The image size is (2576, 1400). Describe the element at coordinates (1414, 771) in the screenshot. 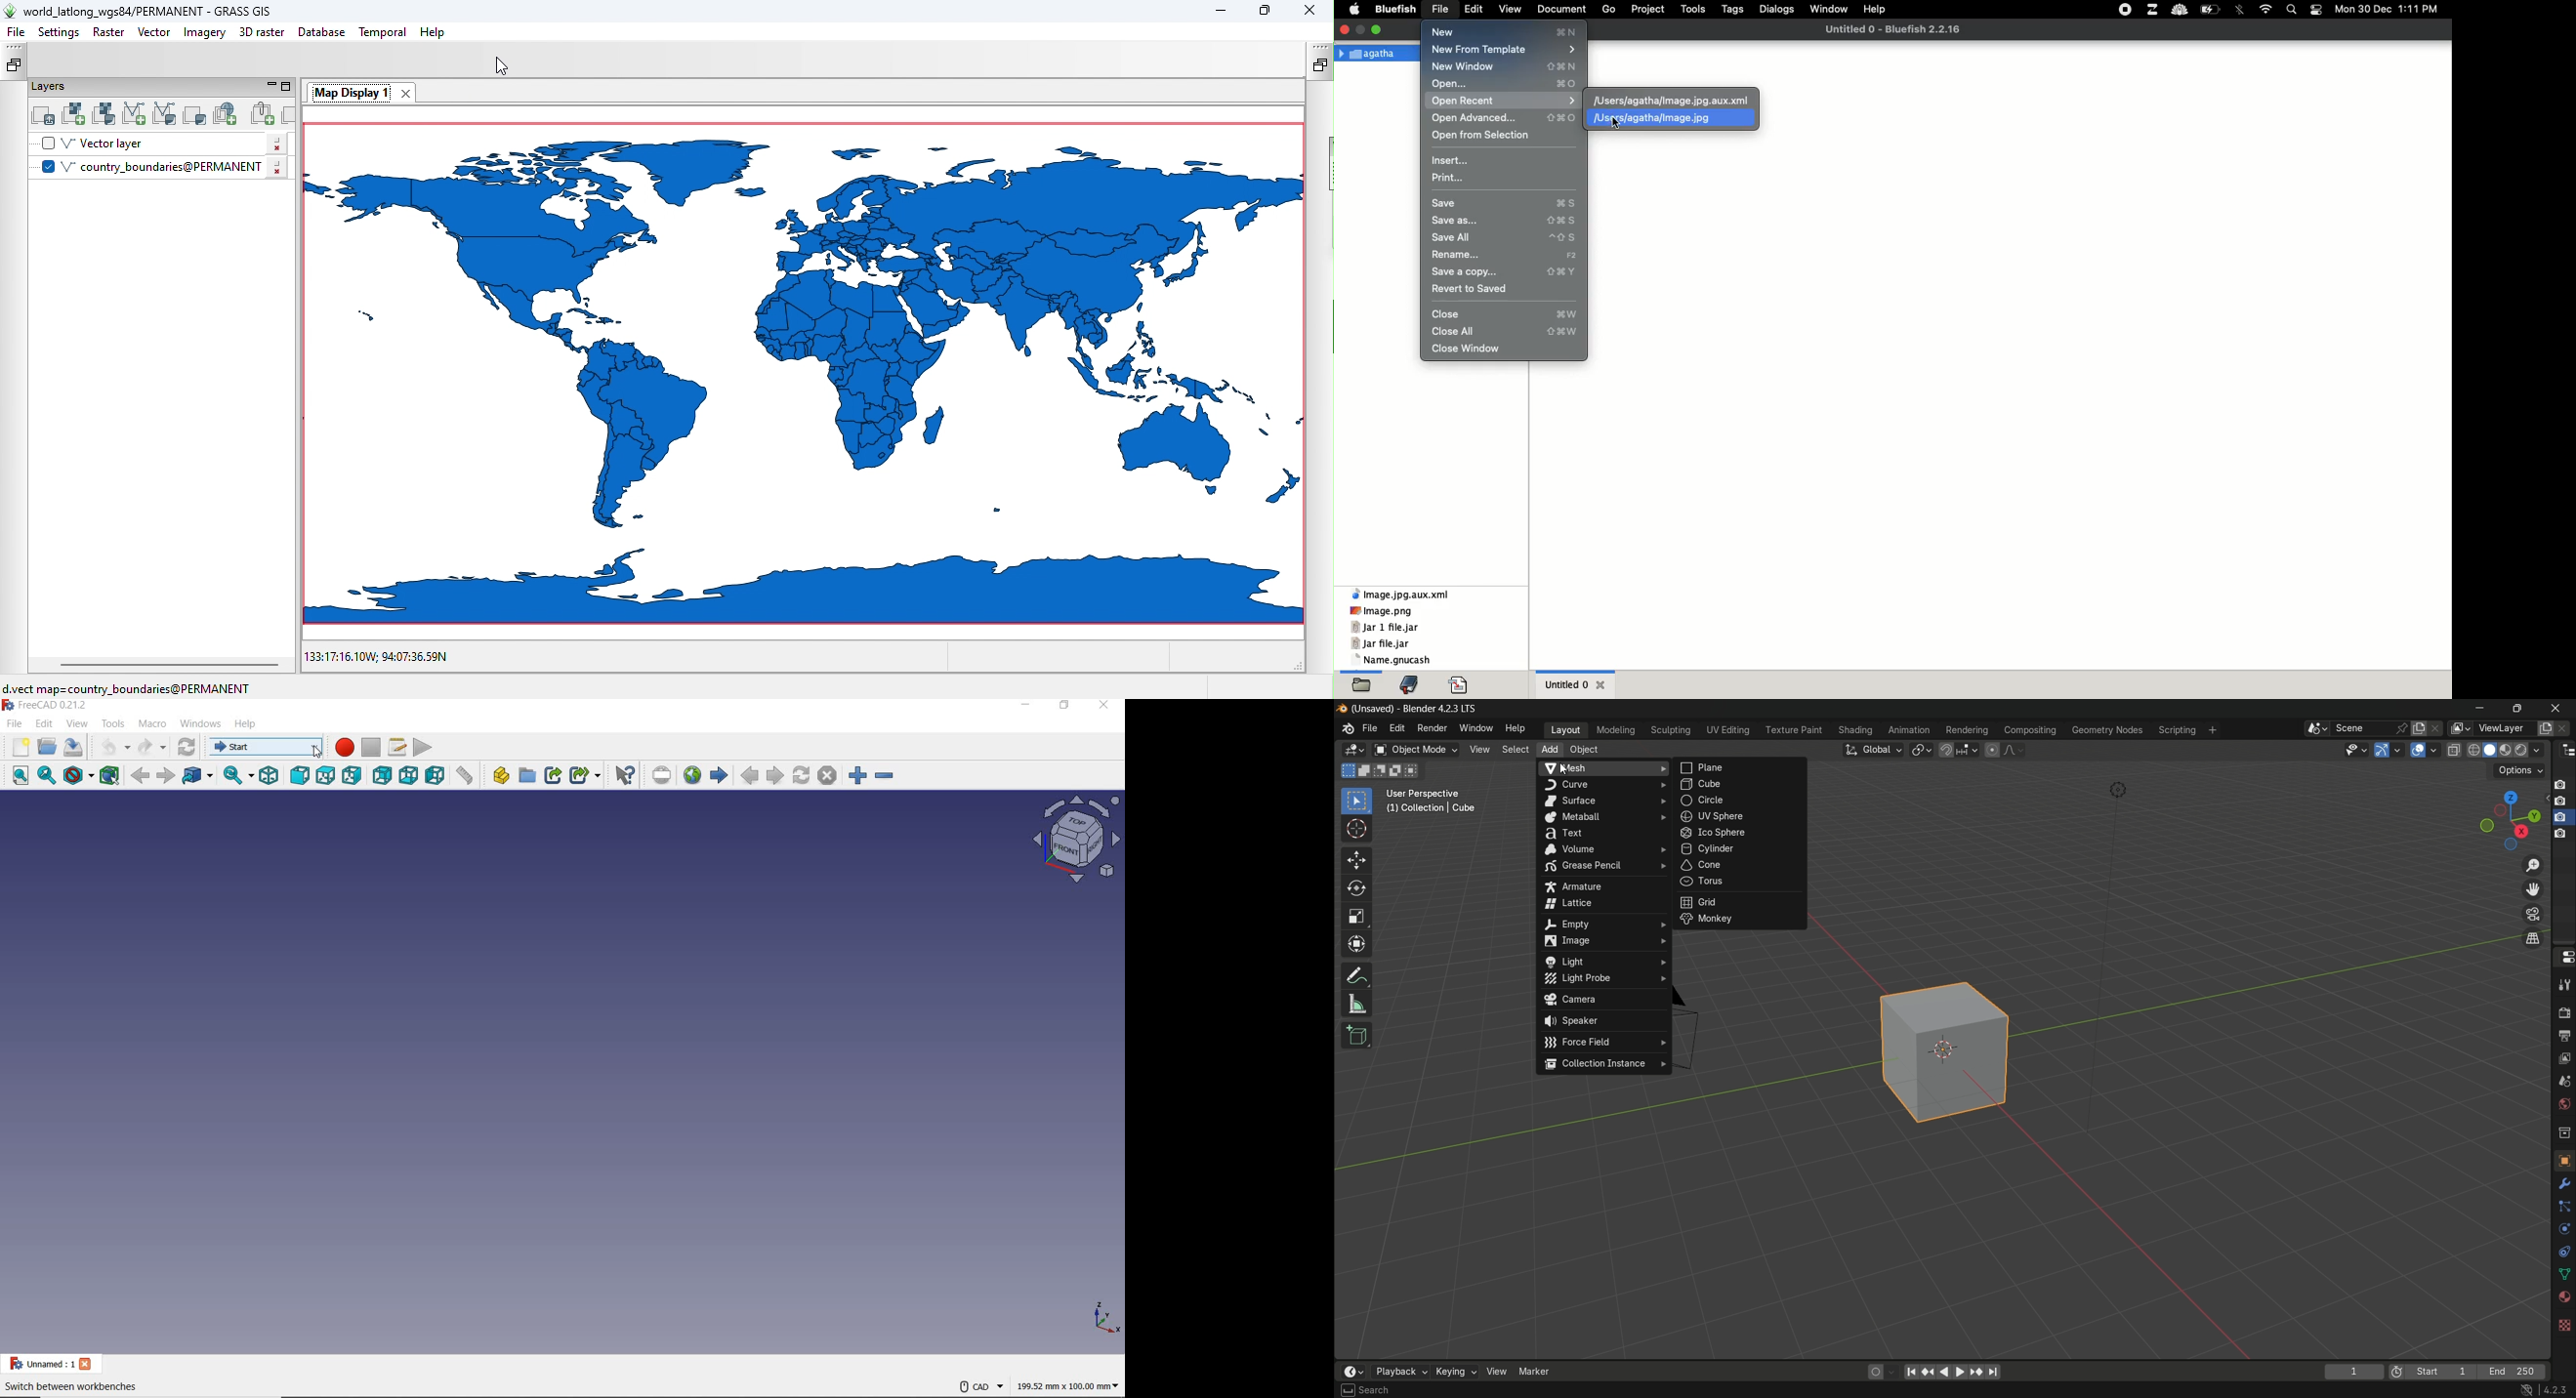

I see `merge existing selection` at that location.